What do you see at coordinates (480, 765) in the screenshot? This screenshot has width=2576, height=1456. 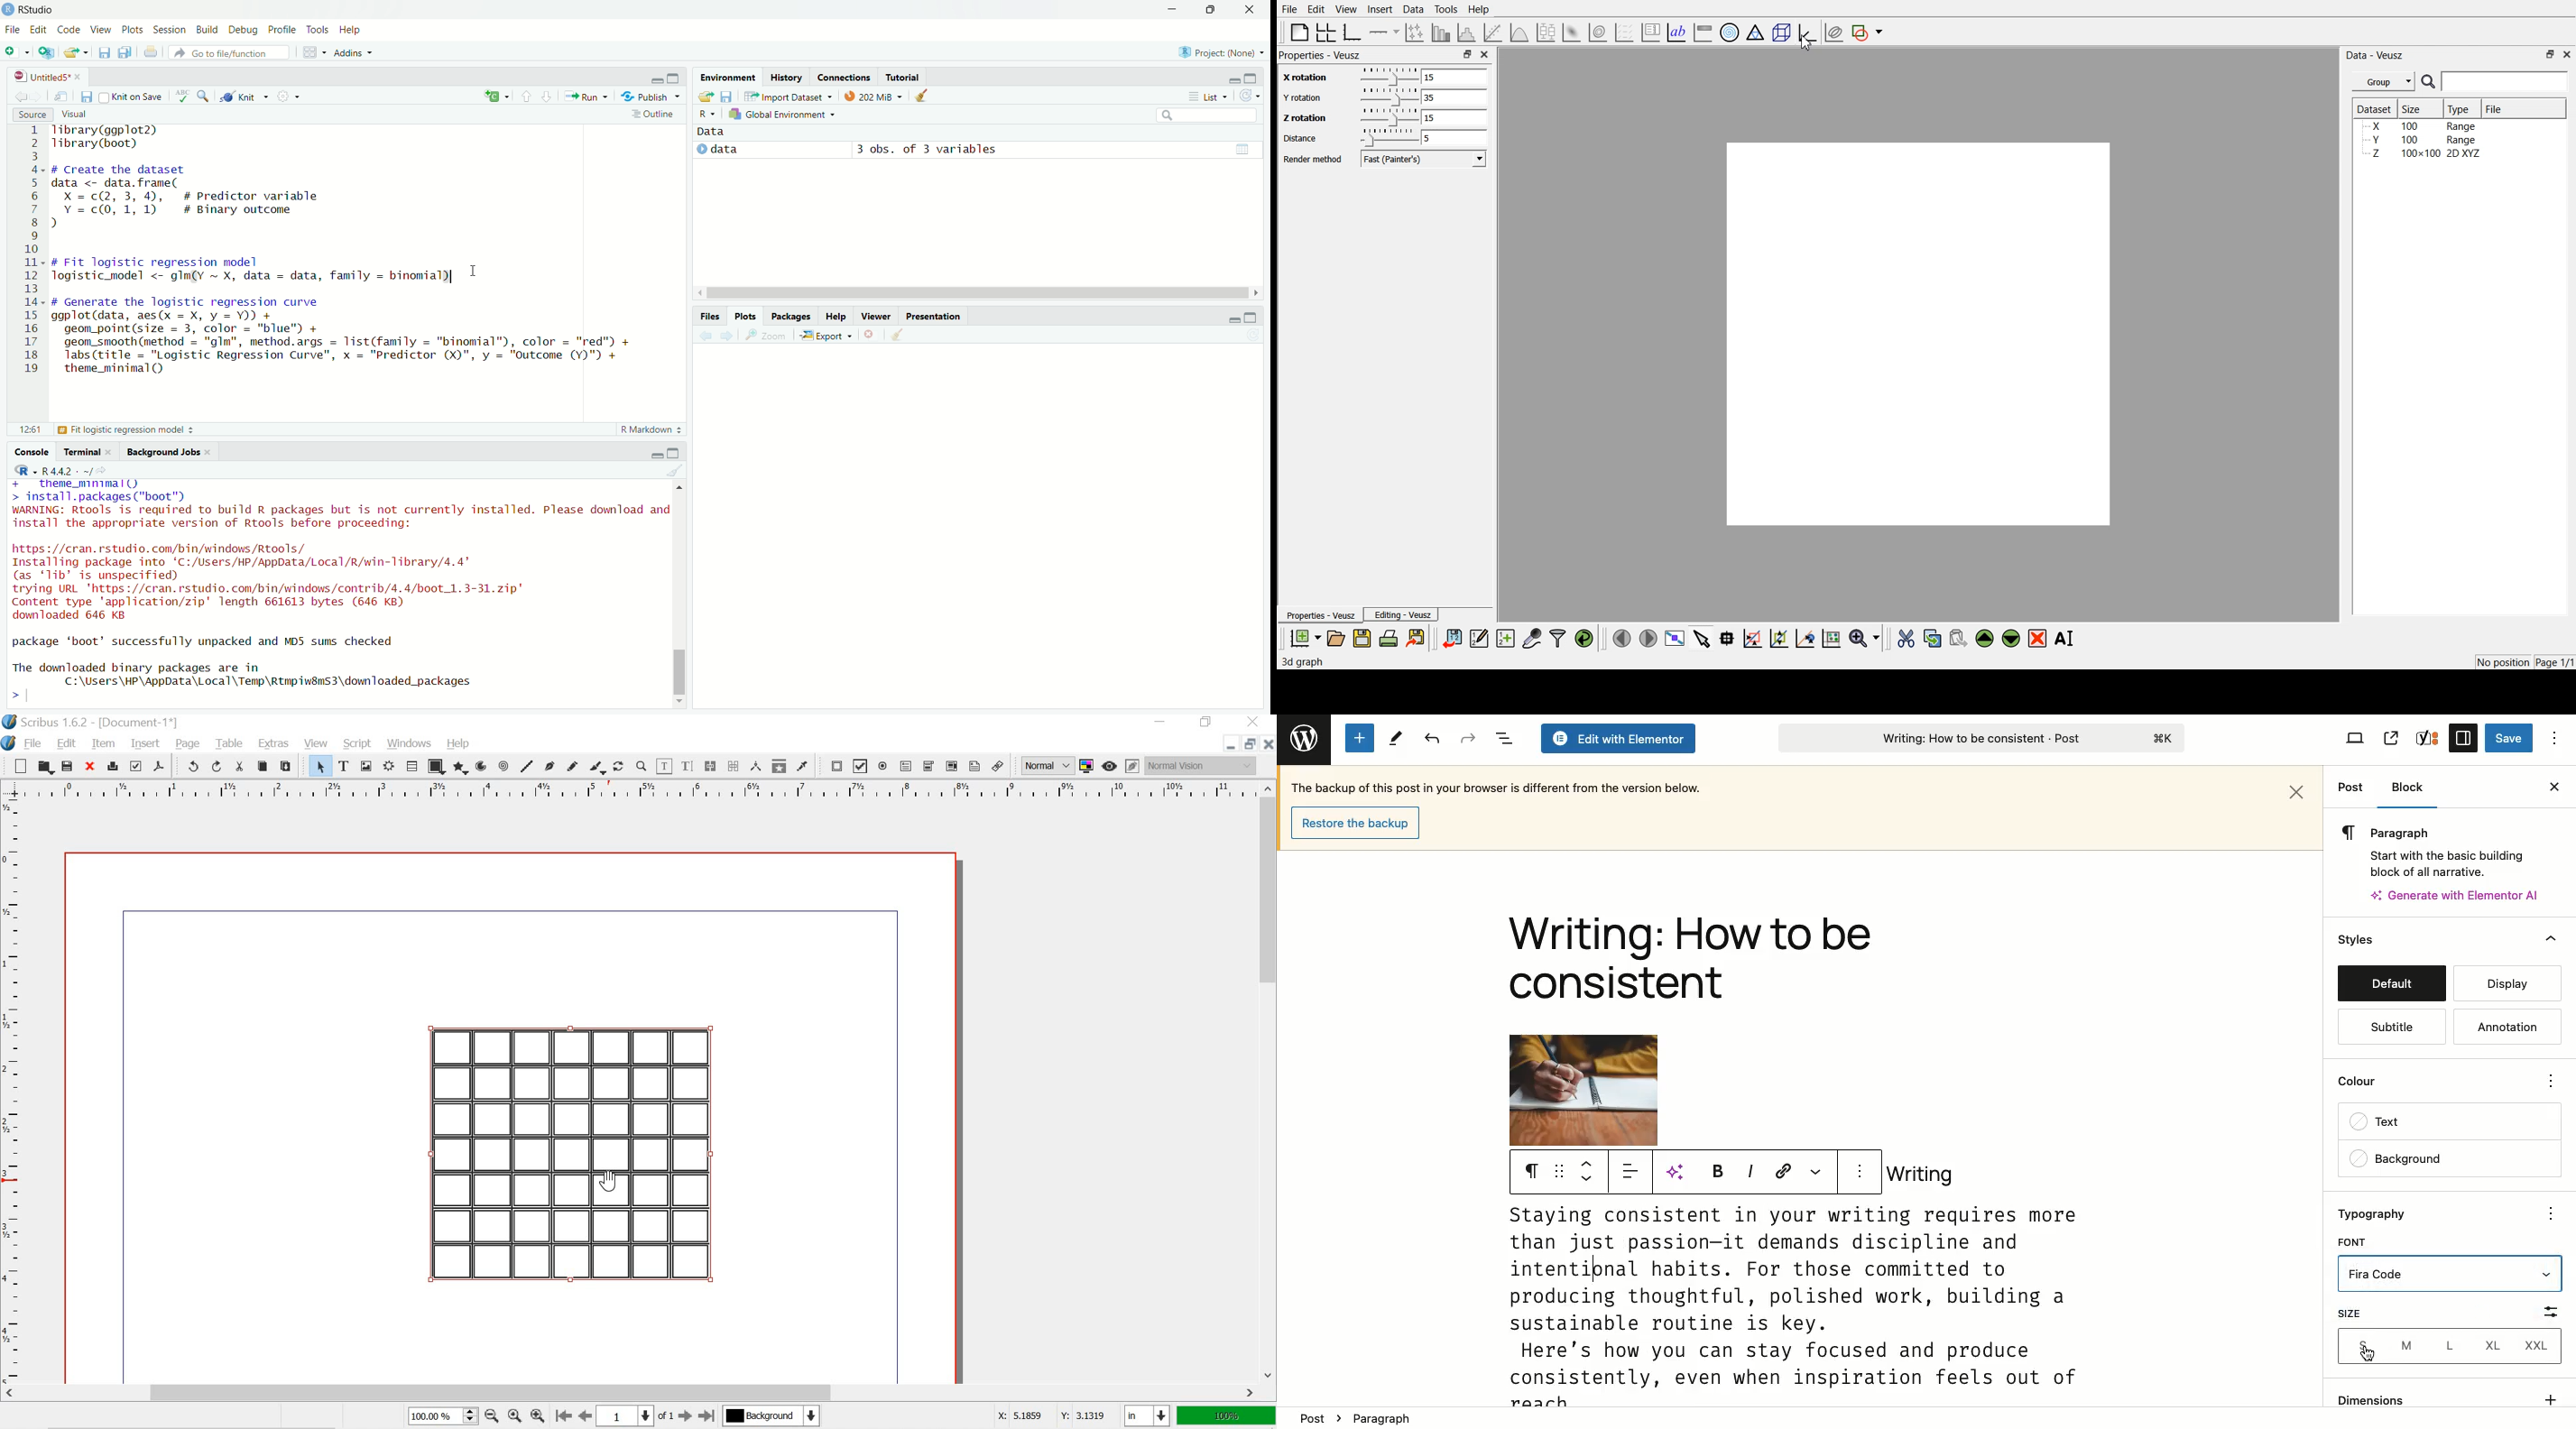 I see `arc` at bounding box center [480, 765].